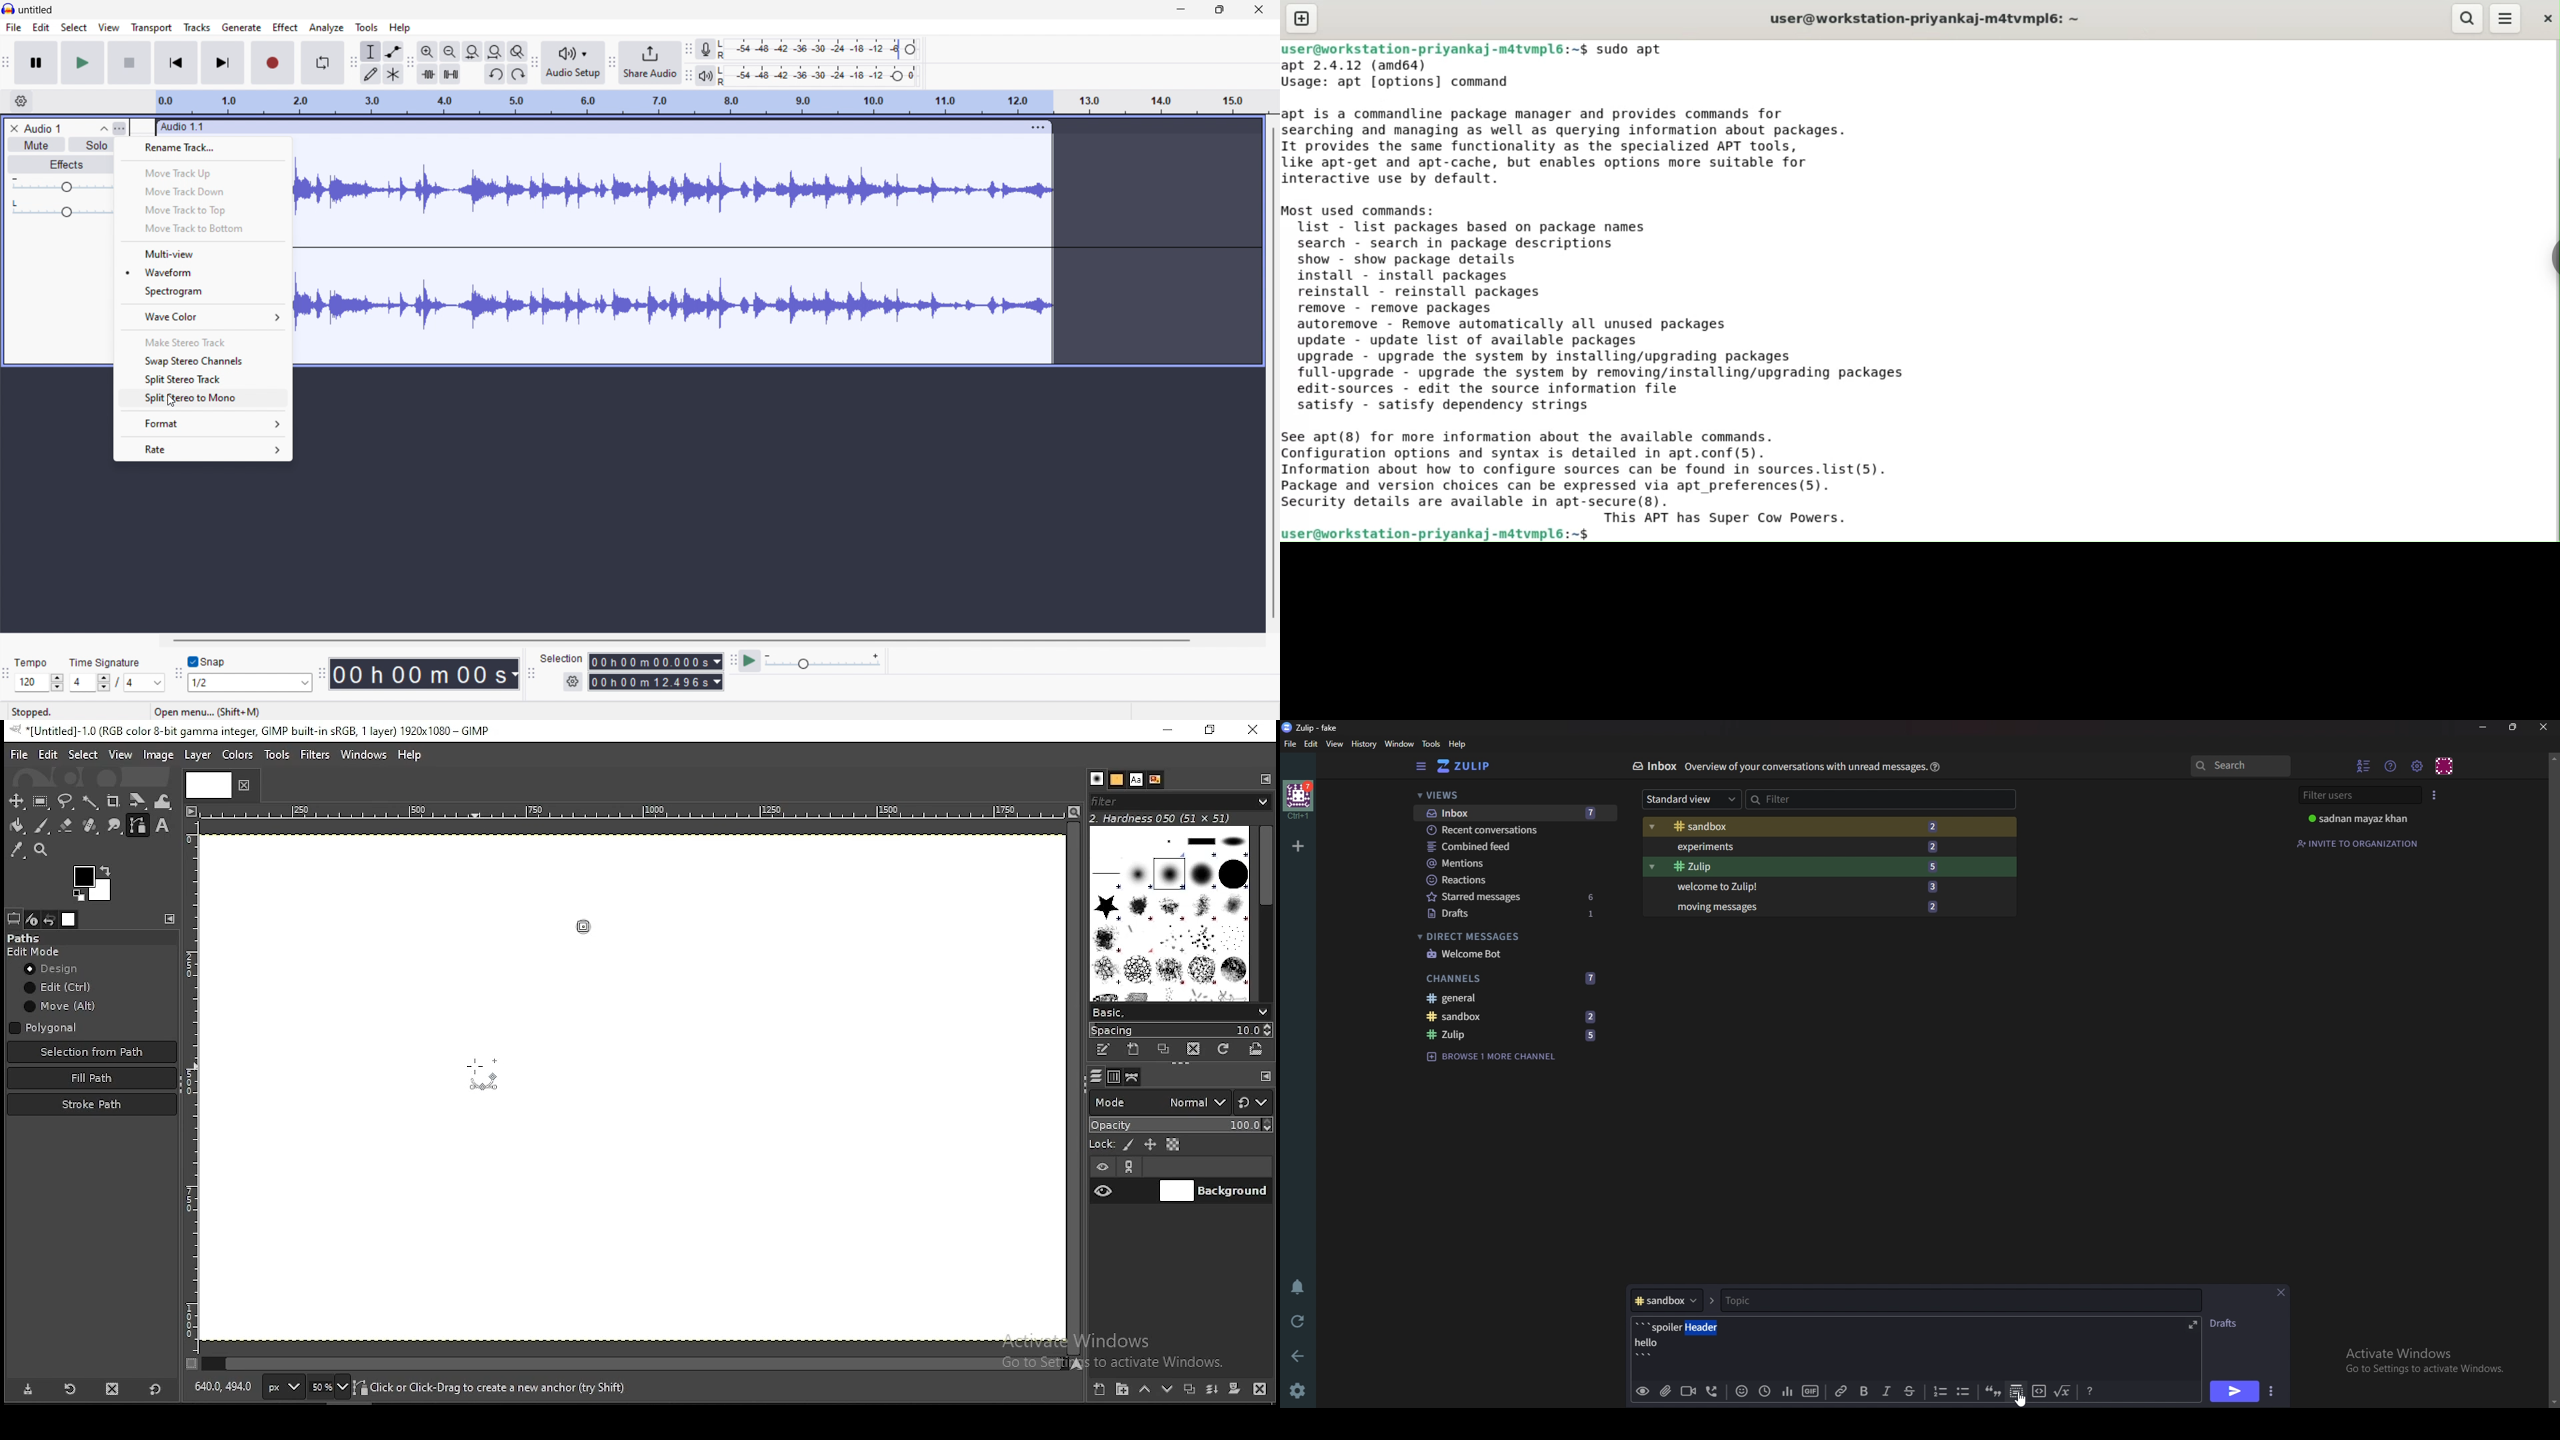 This screenshot has height=1456, width=2576. I want to click on vertical scale, so click(191, 1093).